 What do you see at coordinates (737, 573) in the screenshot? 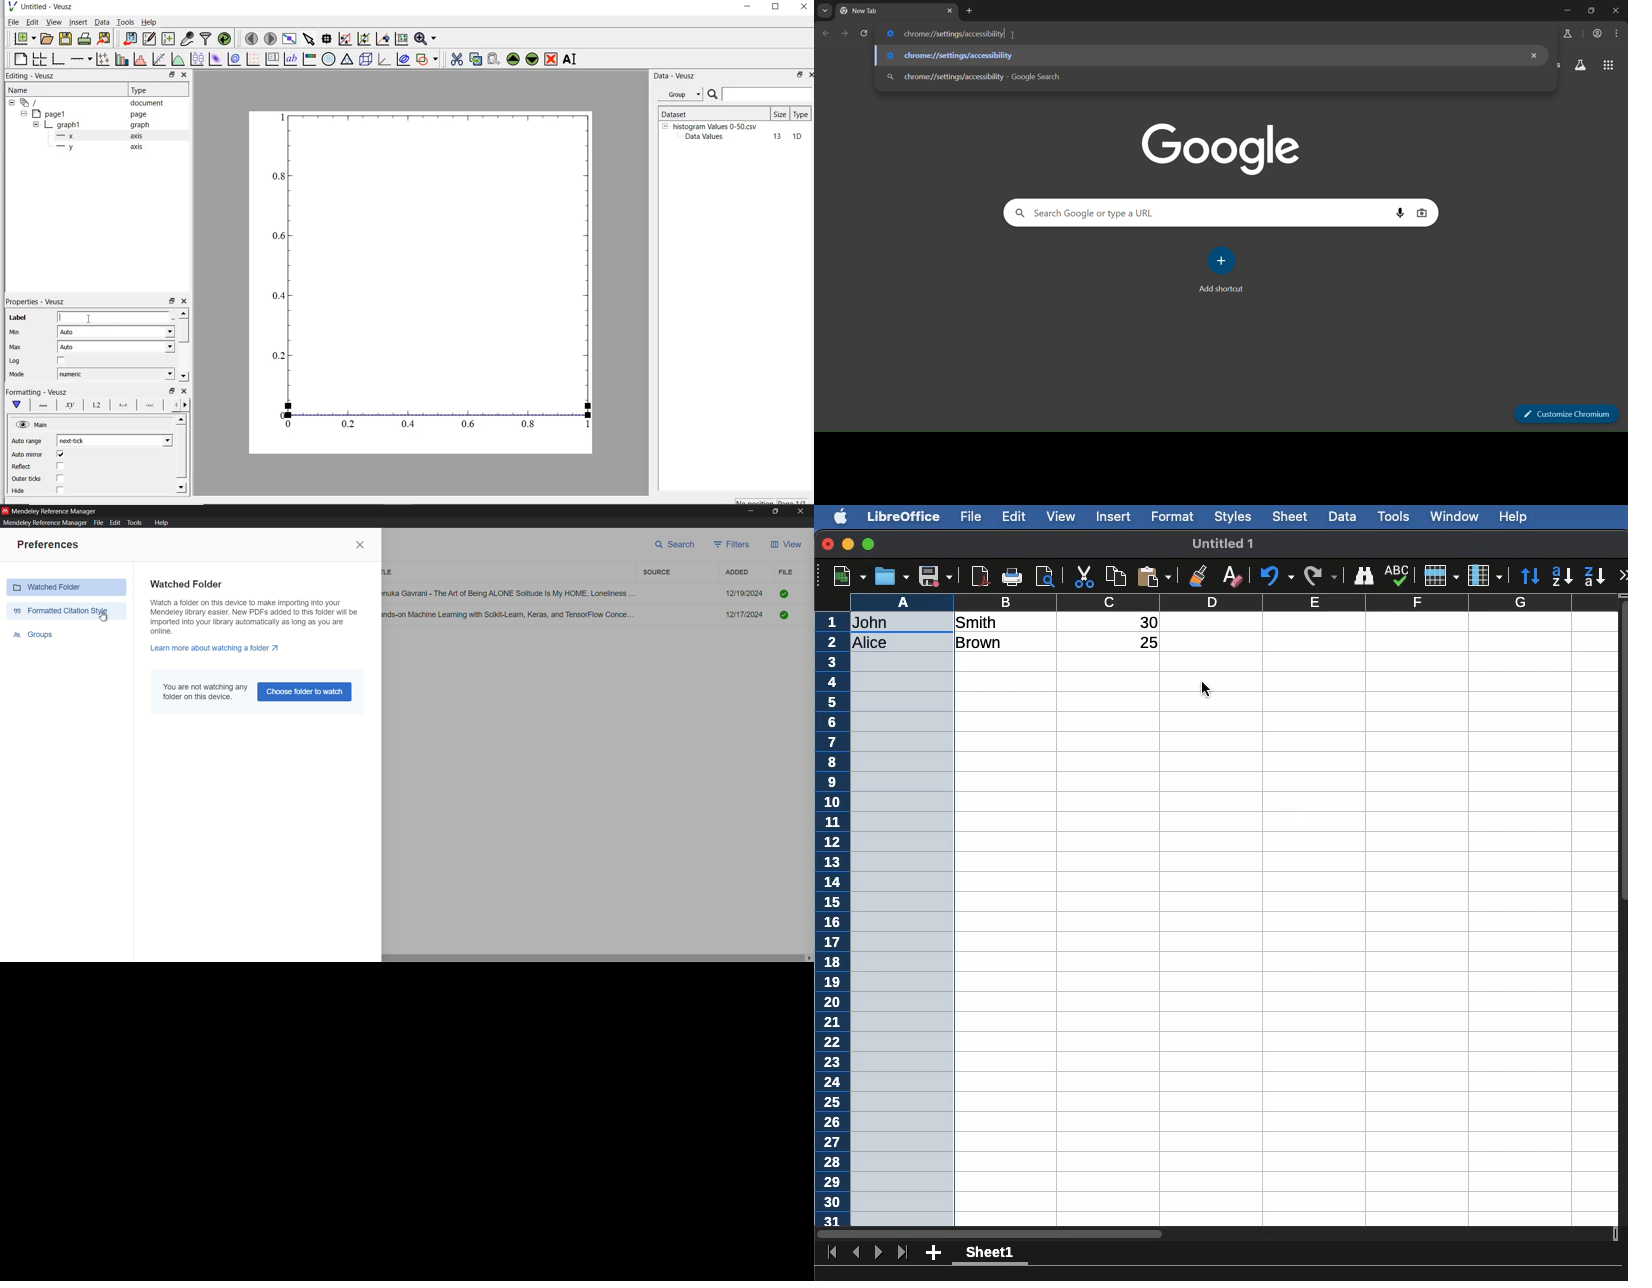
I see `added` at bounding box center [737, 573].